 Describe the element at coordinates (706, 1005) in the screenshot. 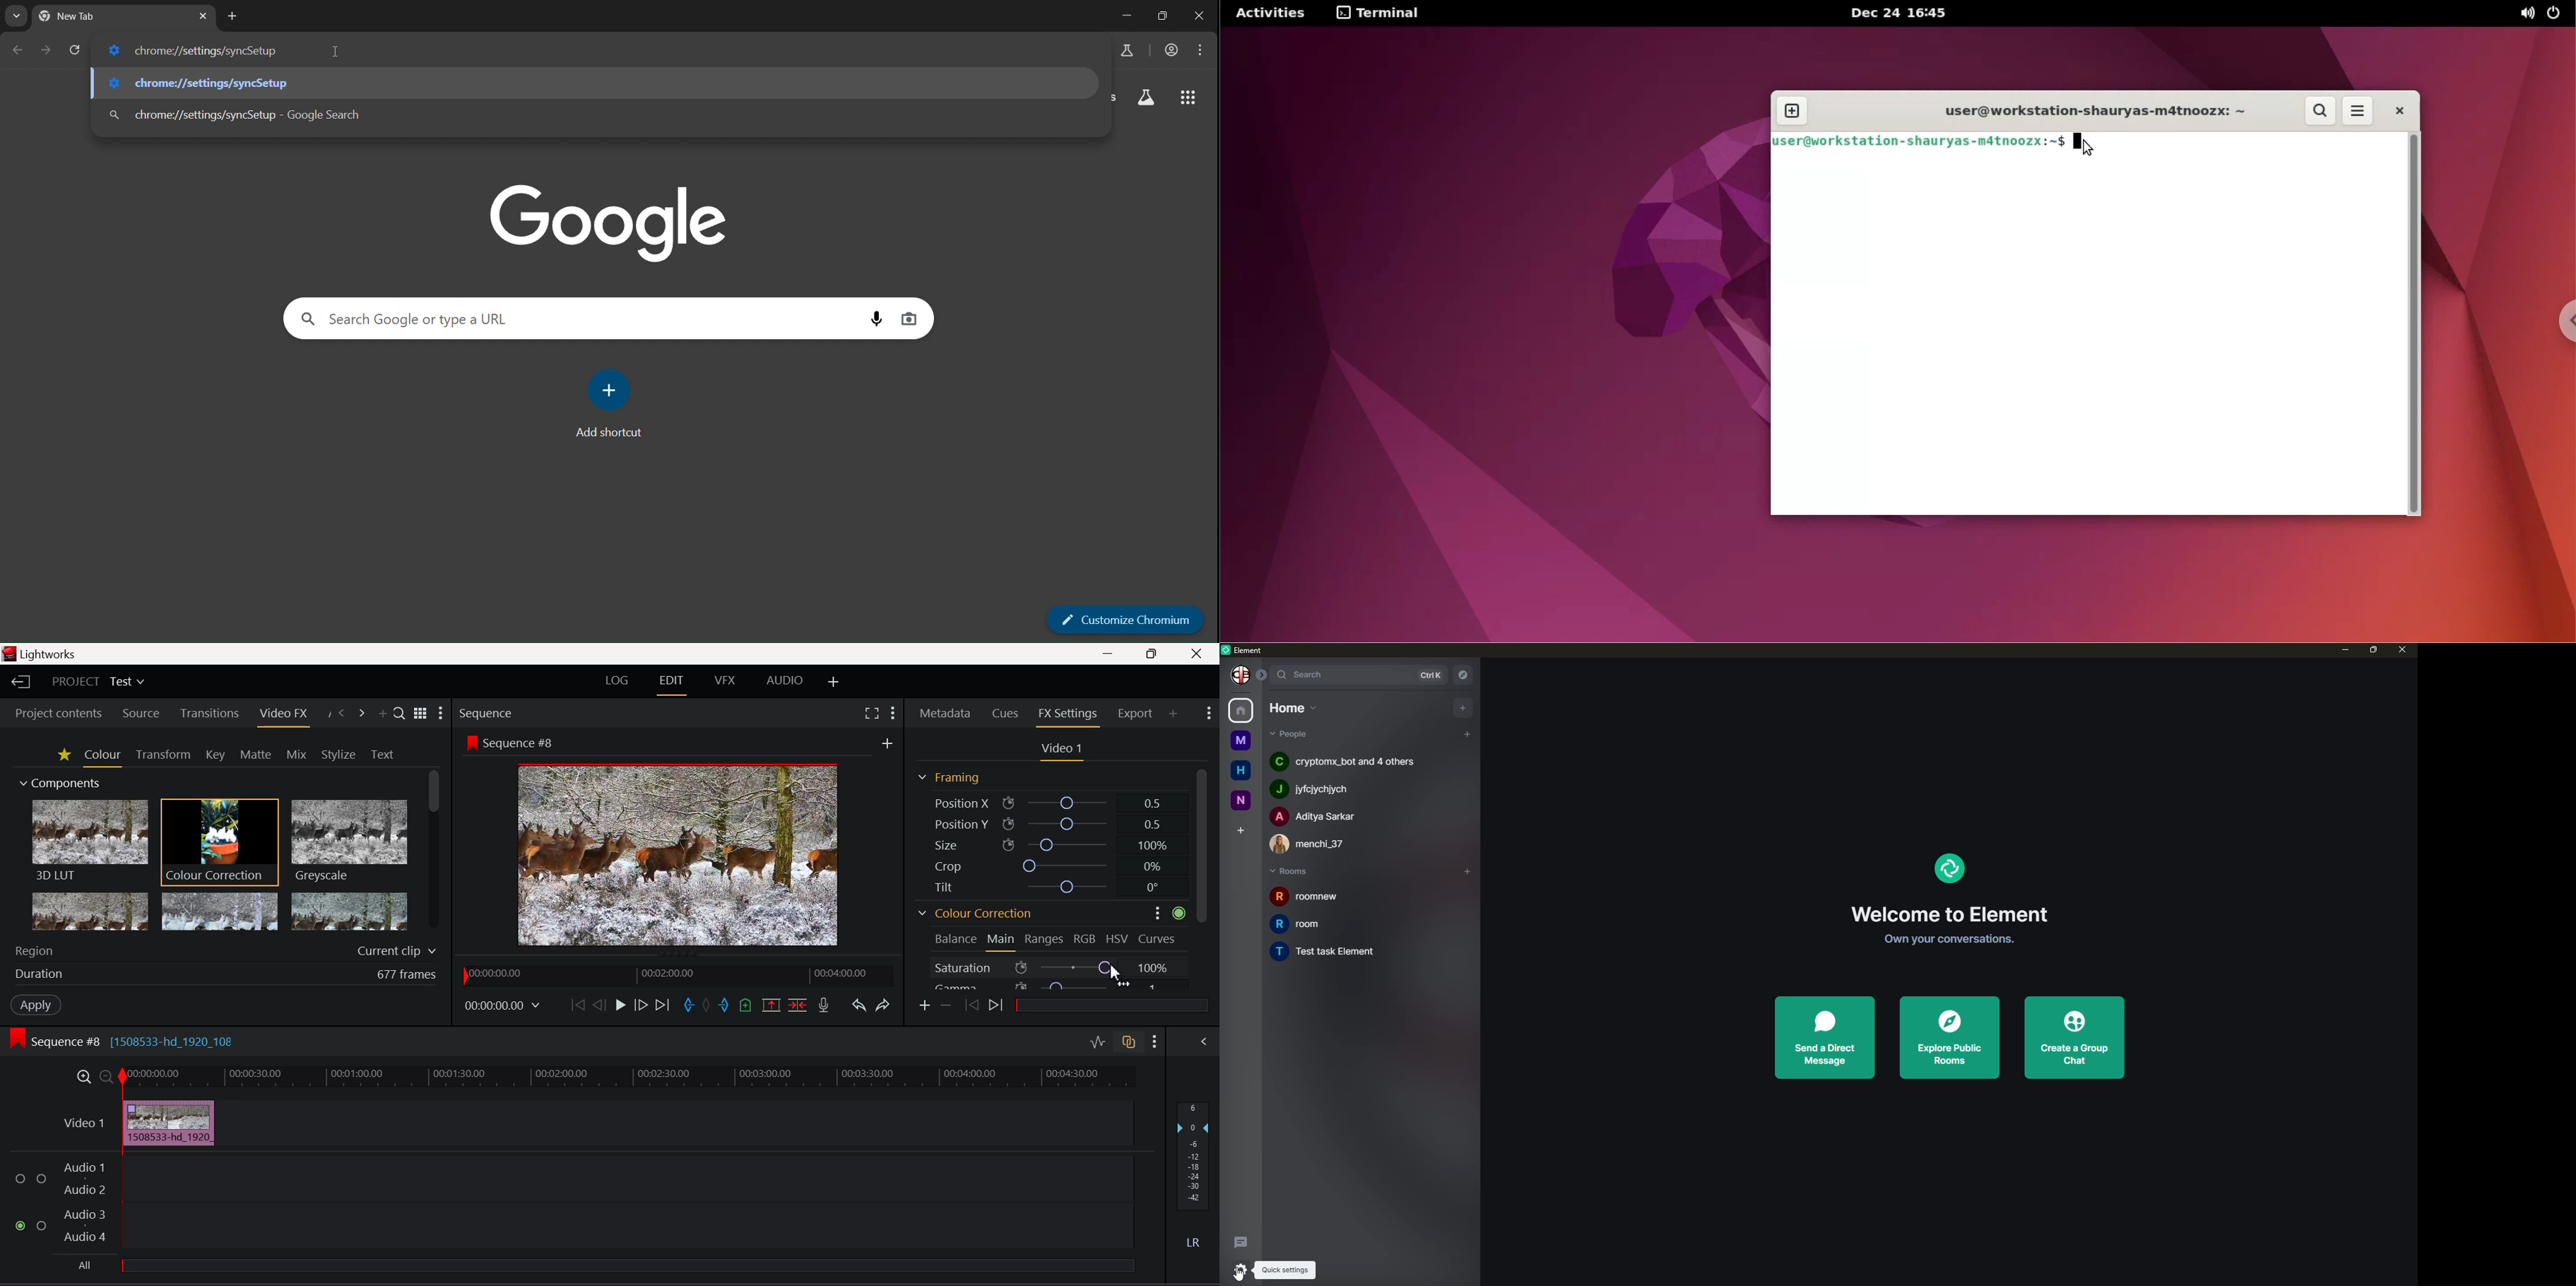

I see `Remove all marks` at that location.